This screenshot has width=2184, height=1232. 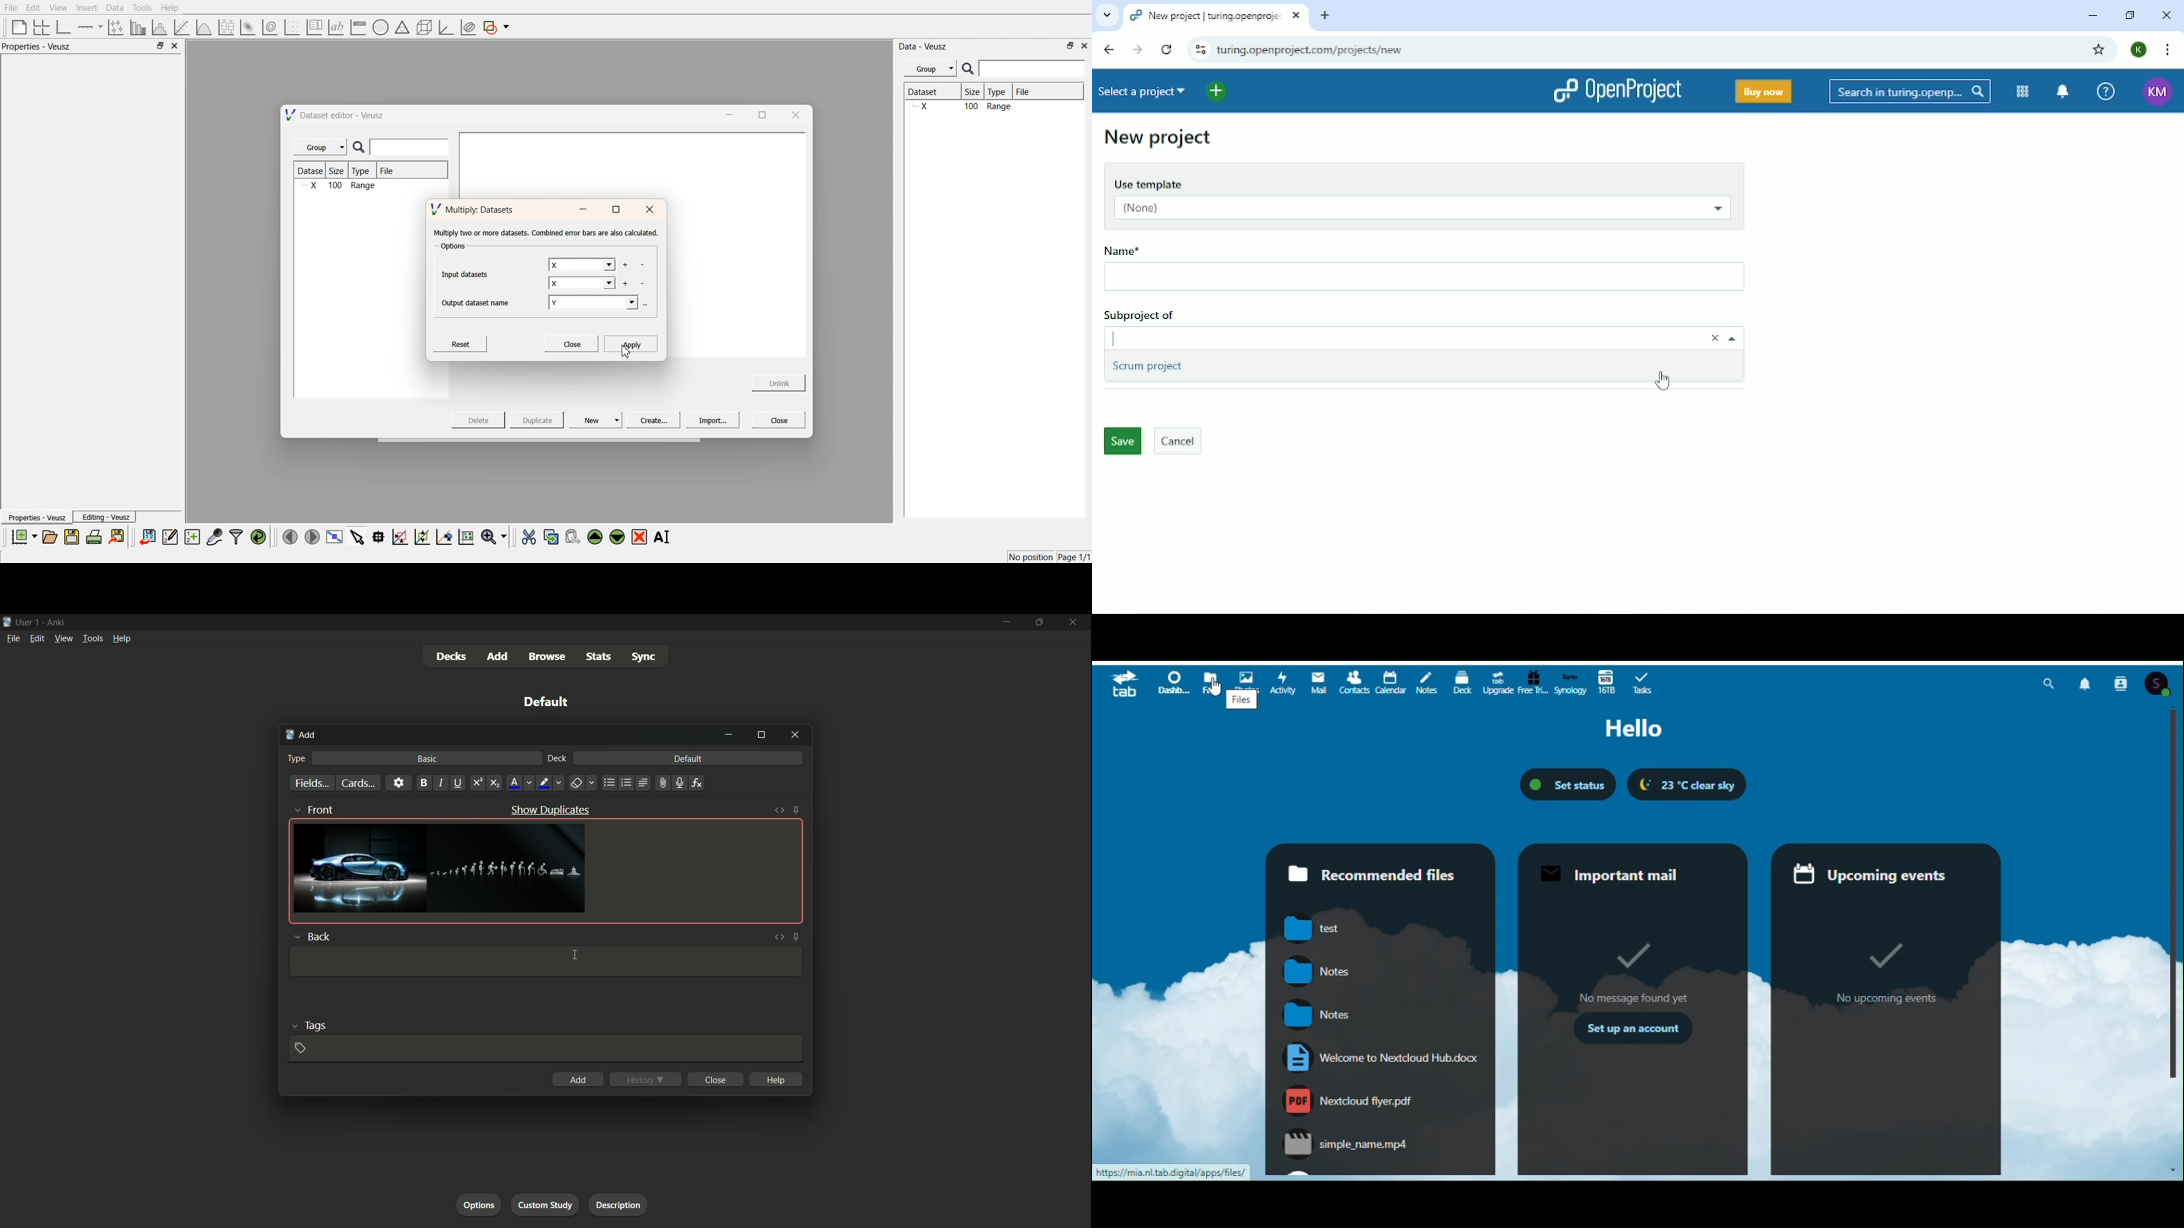 What do you see at coordinates (1629, 998) in the screenshot?
I see `no messages found yet` at bounding box center [1629, 998].